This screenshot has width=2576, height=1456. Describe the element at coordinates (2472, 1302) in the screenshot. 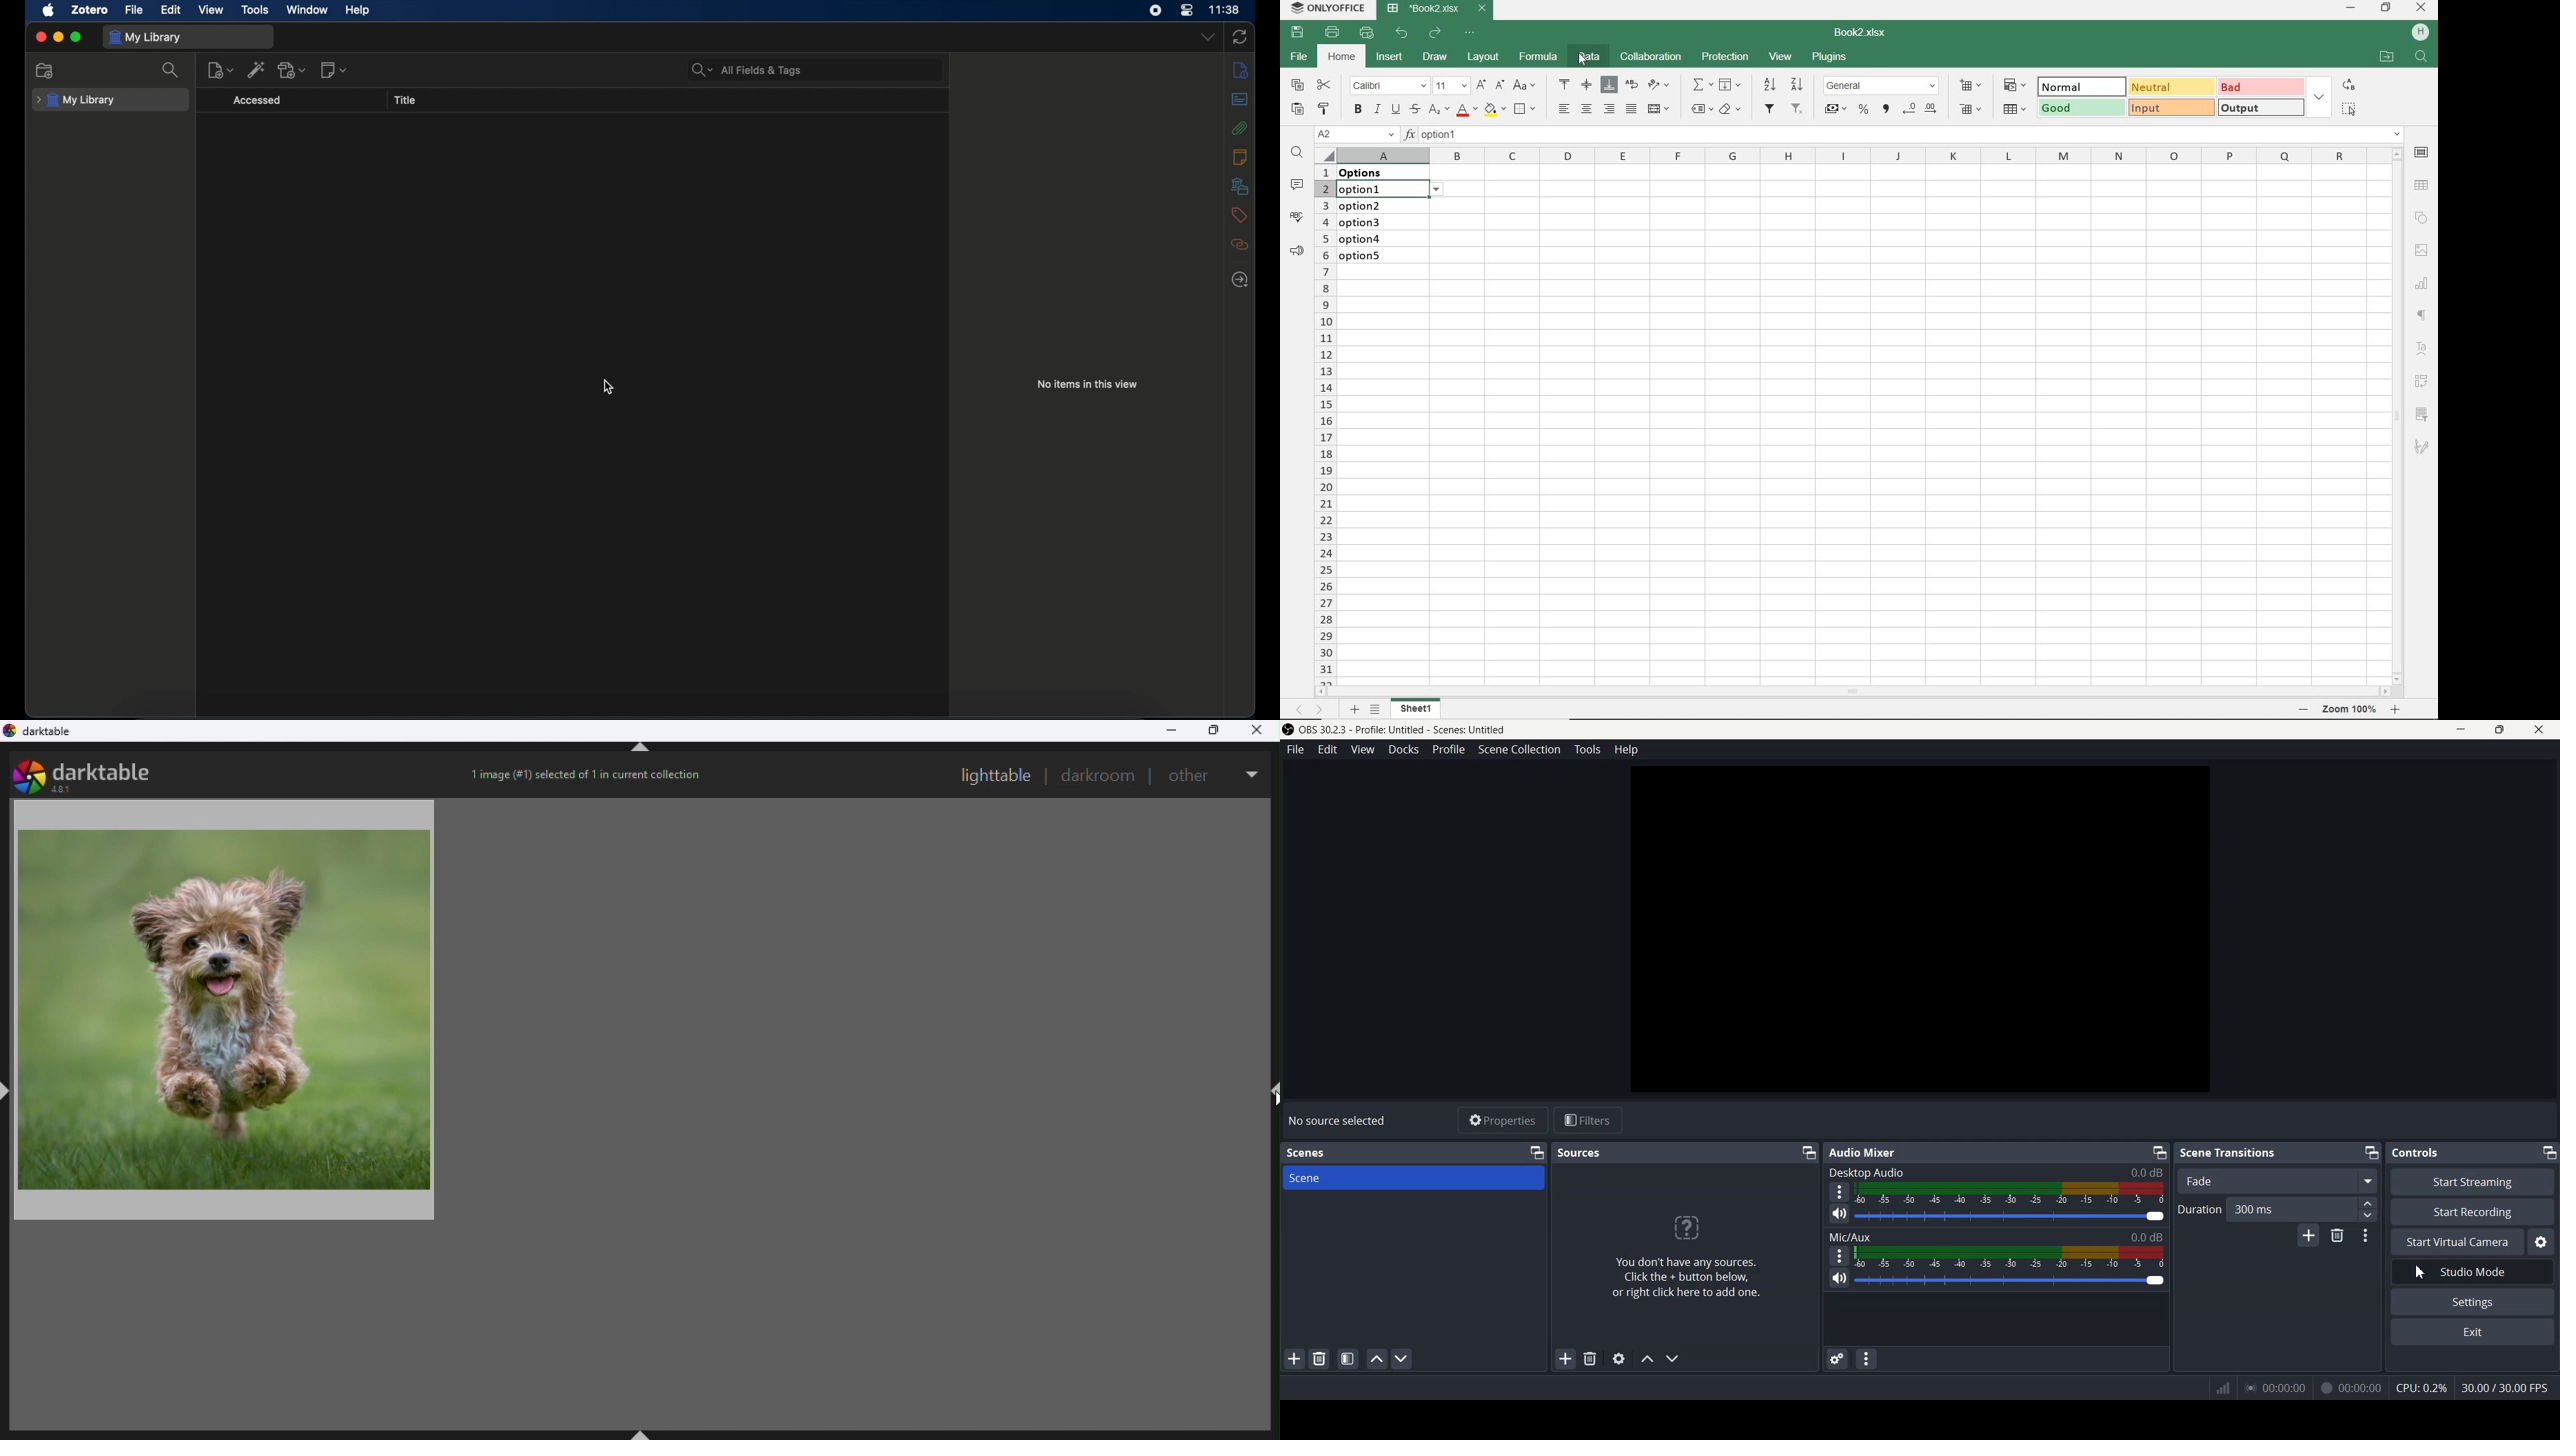

I see `Settings` at that location.